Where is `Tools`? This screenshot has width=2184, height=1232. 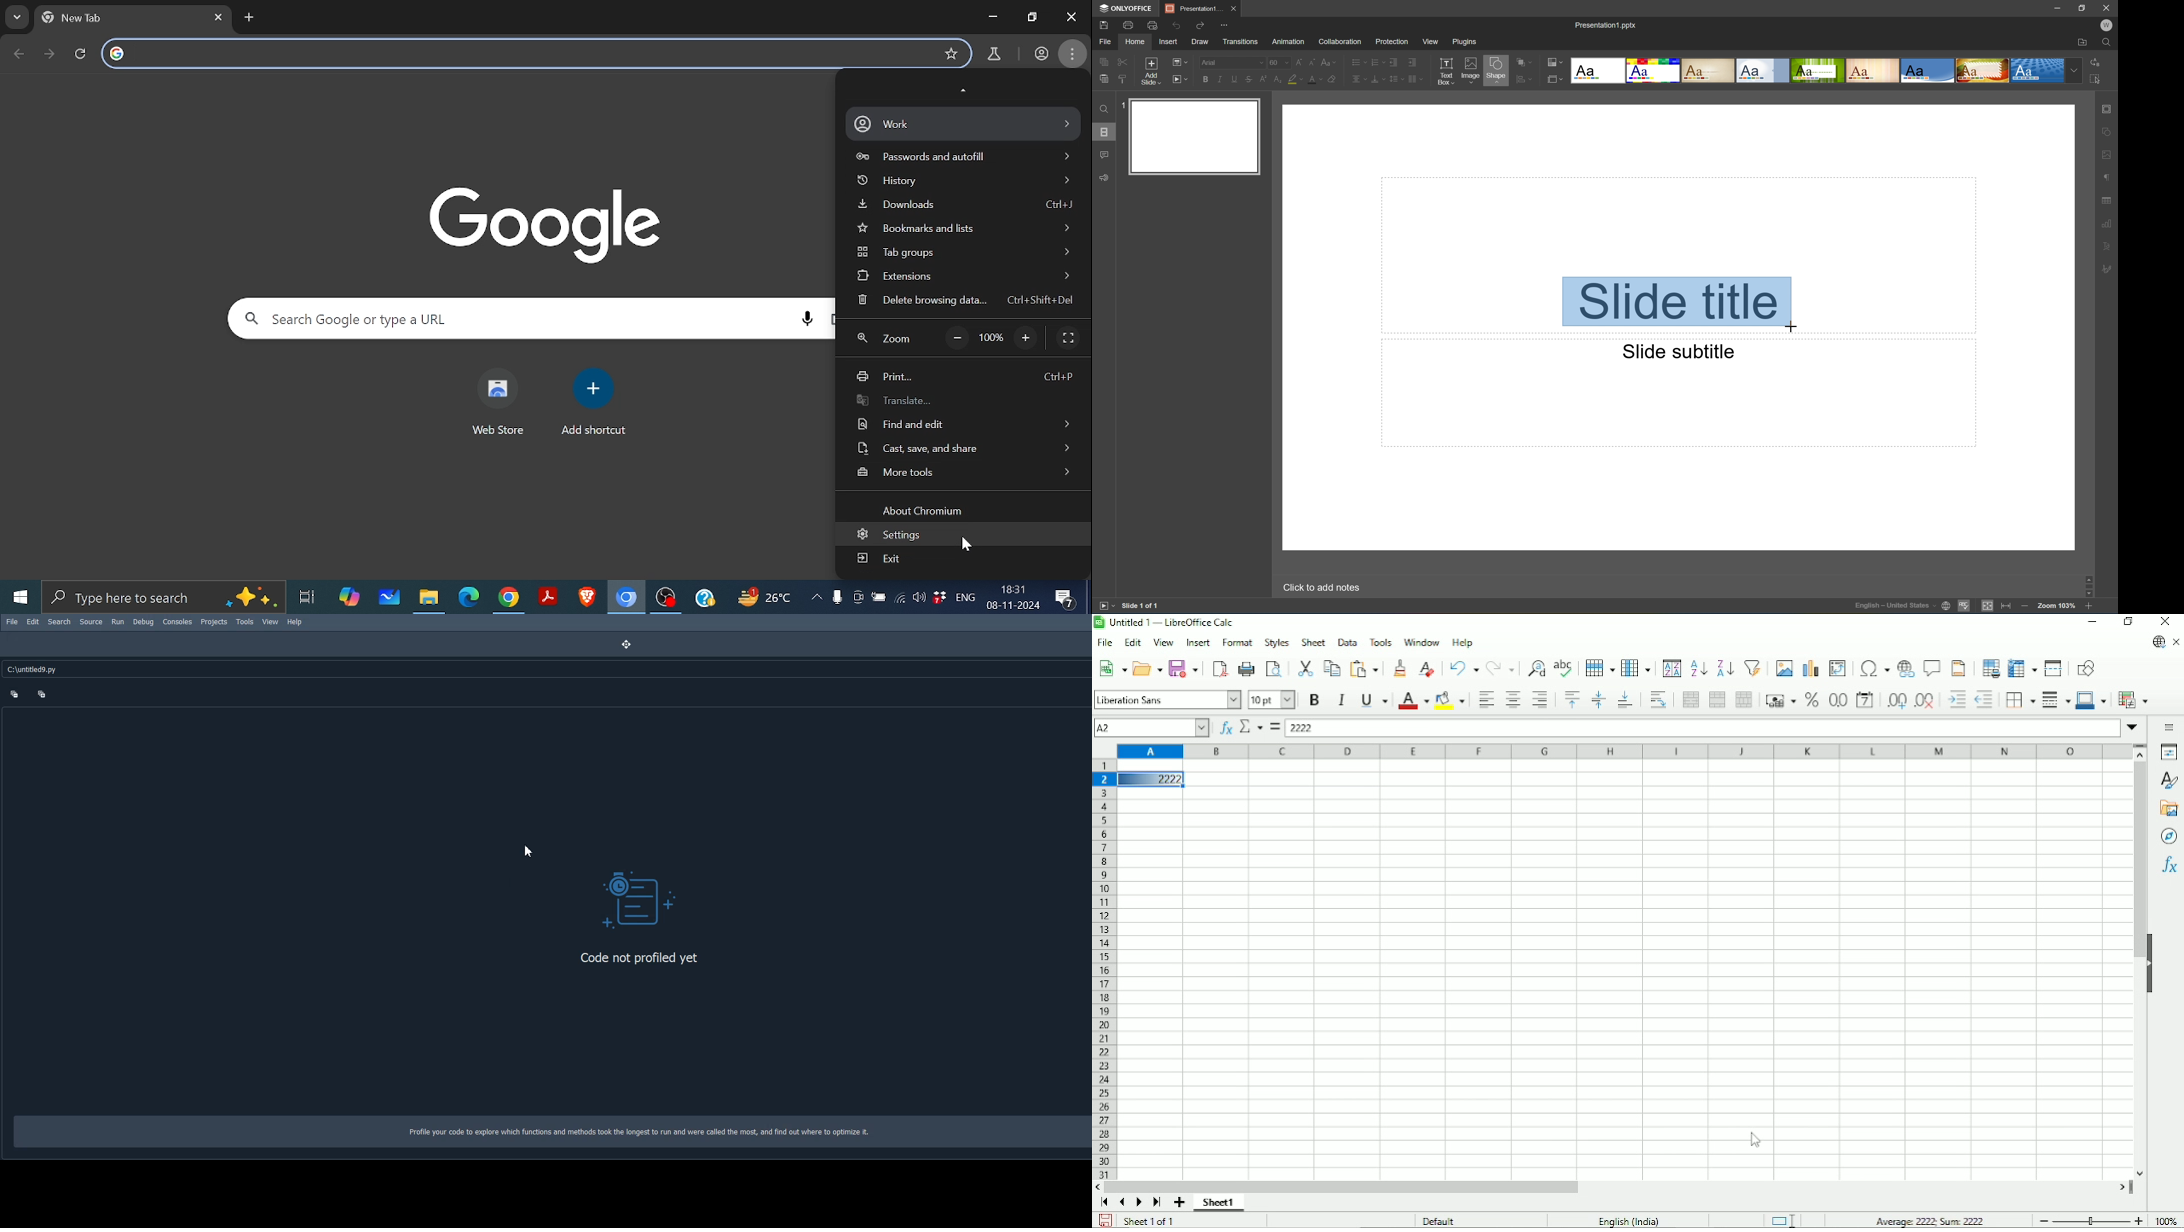 Tools is located at coordinates (245, 621).